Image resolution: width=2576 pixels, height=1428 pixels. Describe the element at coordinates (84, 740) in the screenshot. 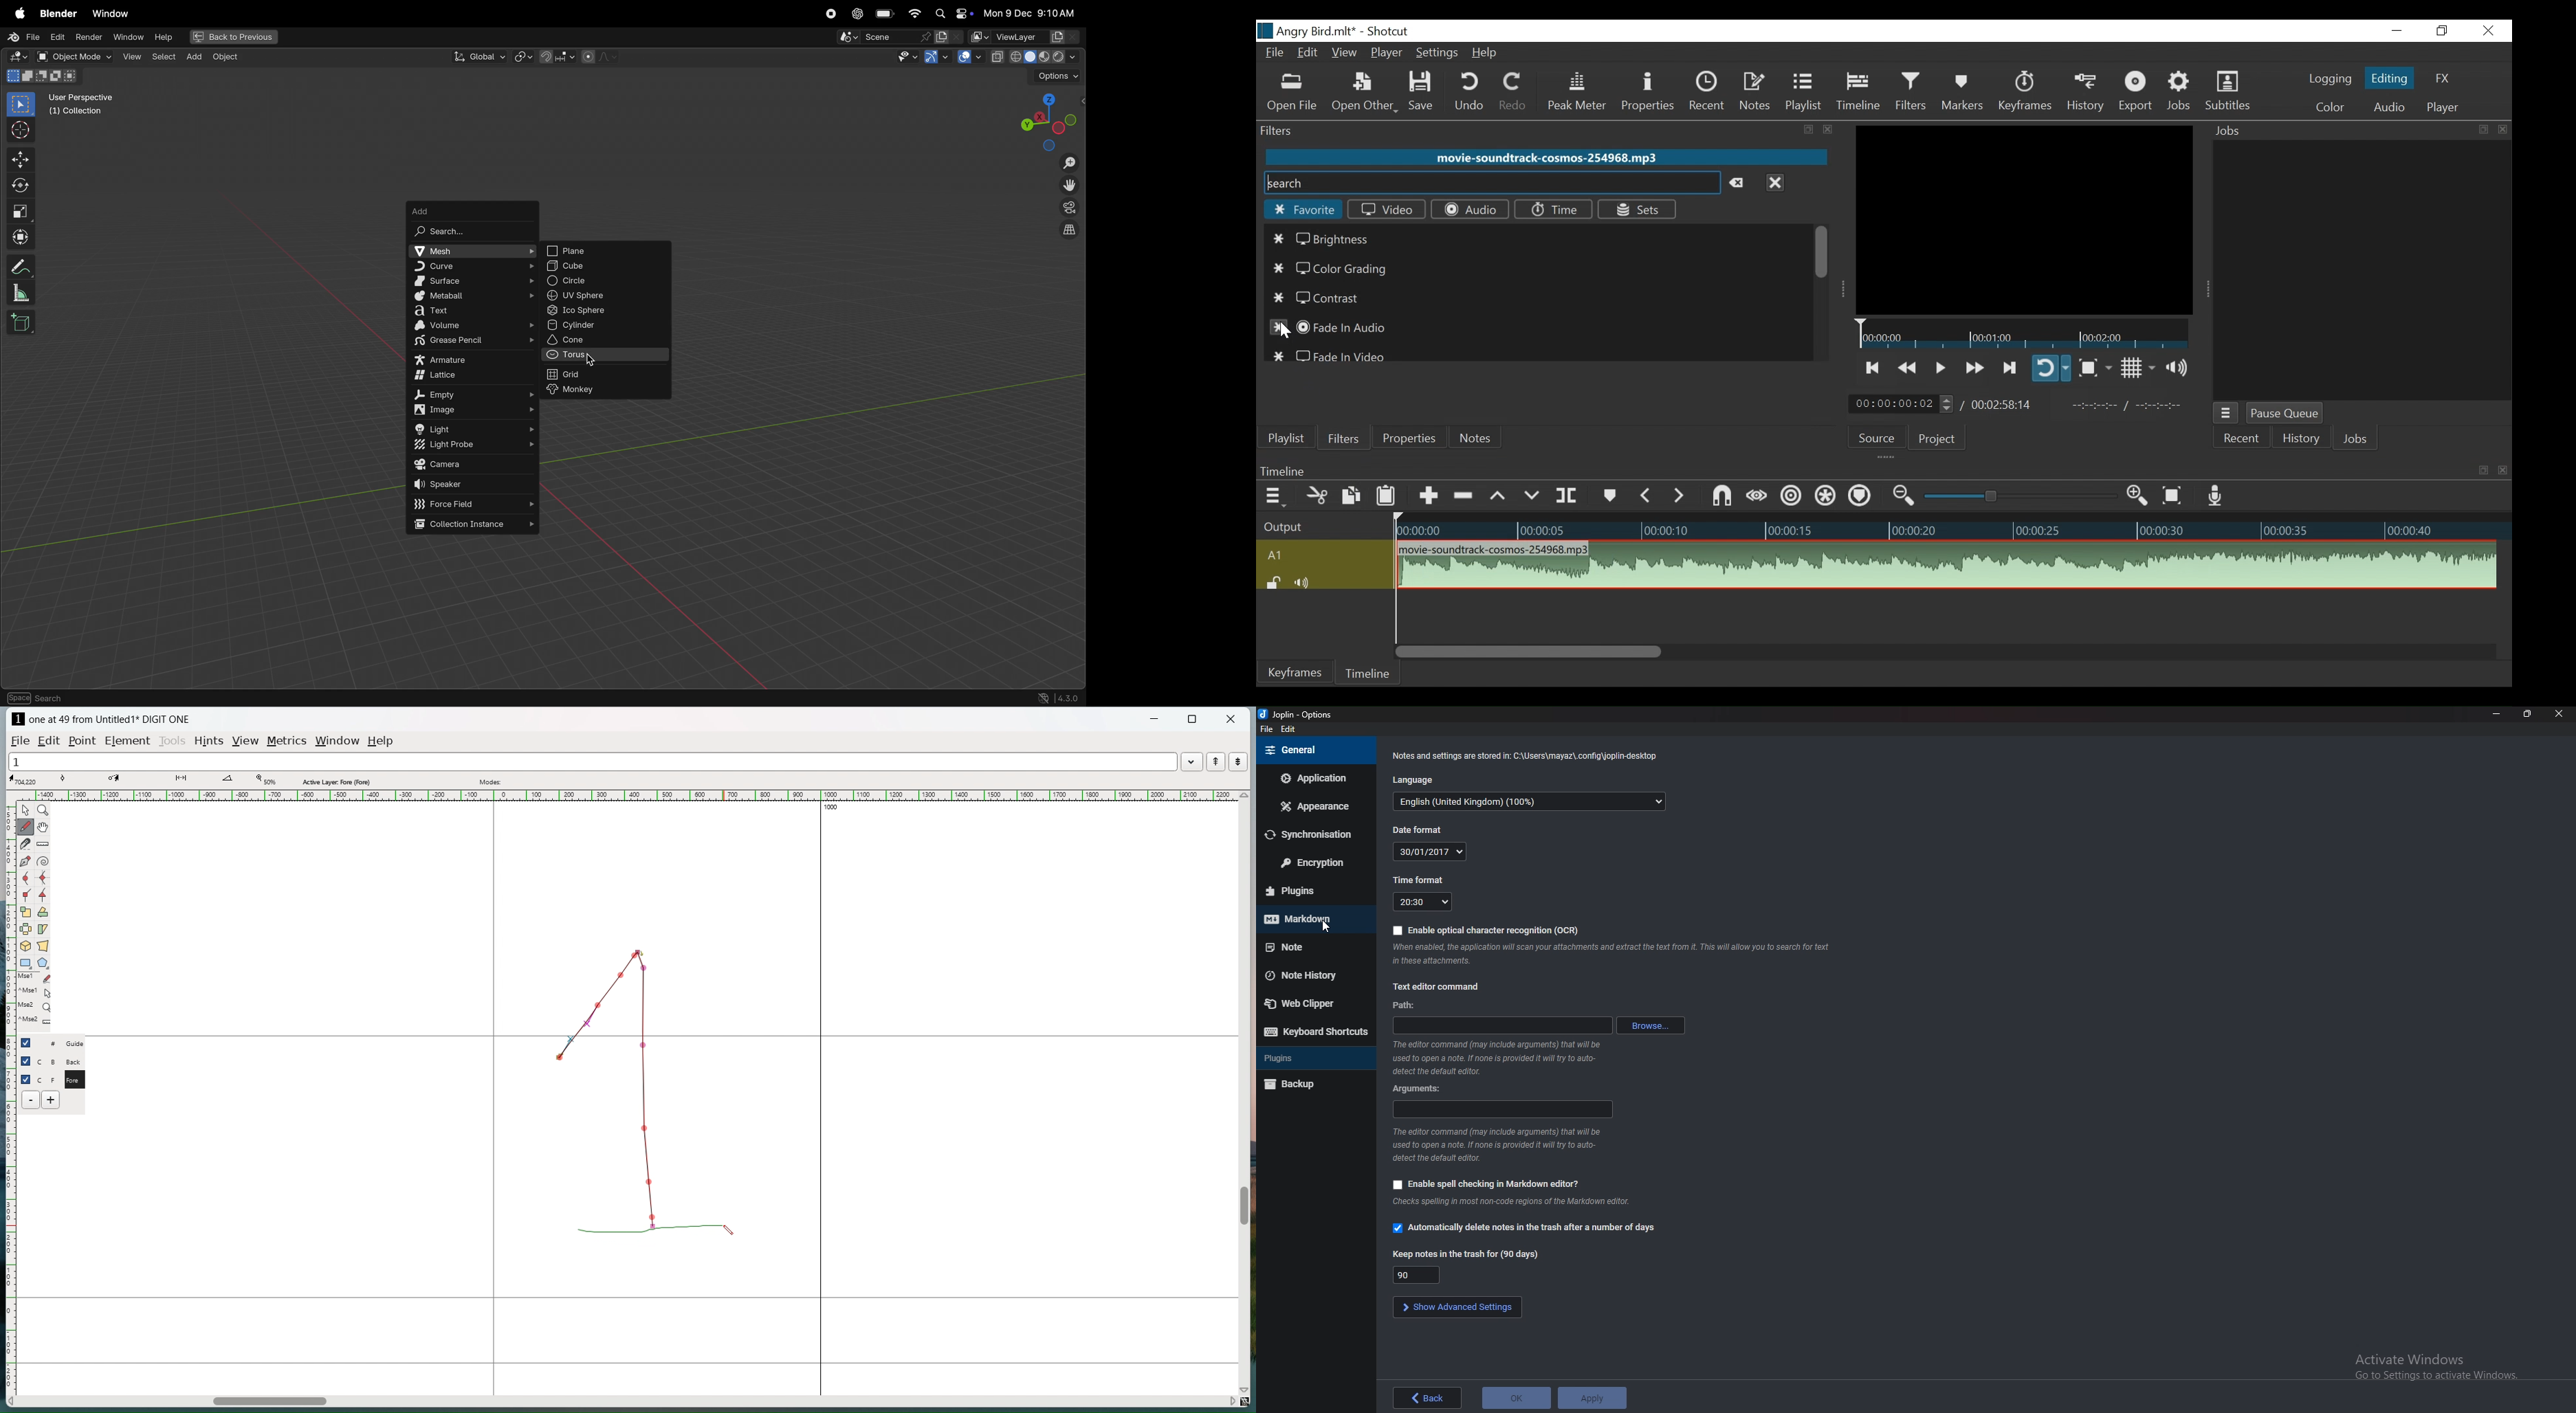

I see `Point` at that location.